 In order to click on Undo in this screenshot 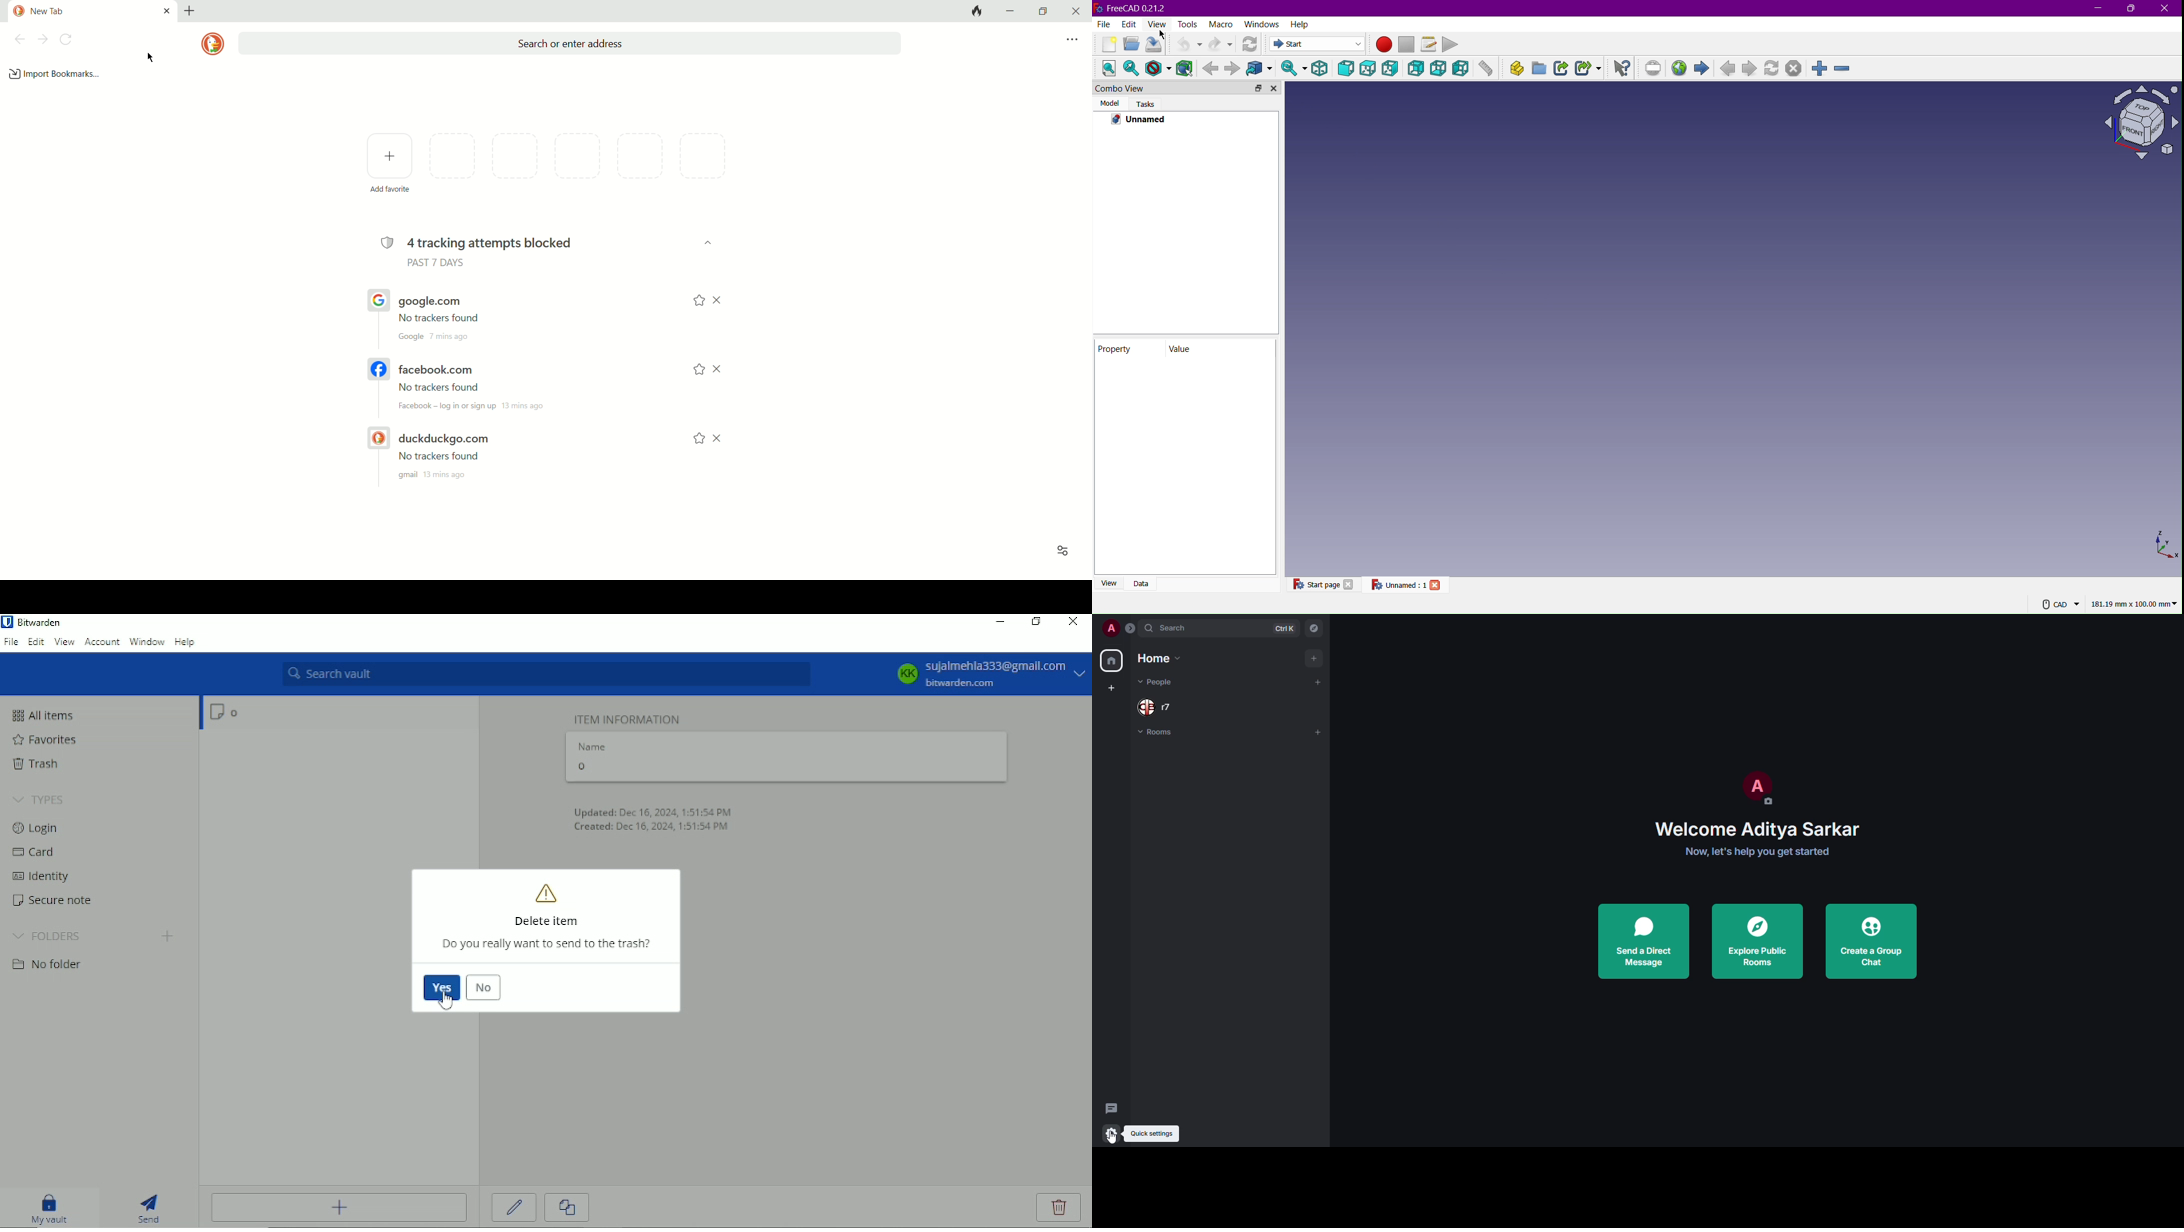, I will do `click(1187, 43)`.